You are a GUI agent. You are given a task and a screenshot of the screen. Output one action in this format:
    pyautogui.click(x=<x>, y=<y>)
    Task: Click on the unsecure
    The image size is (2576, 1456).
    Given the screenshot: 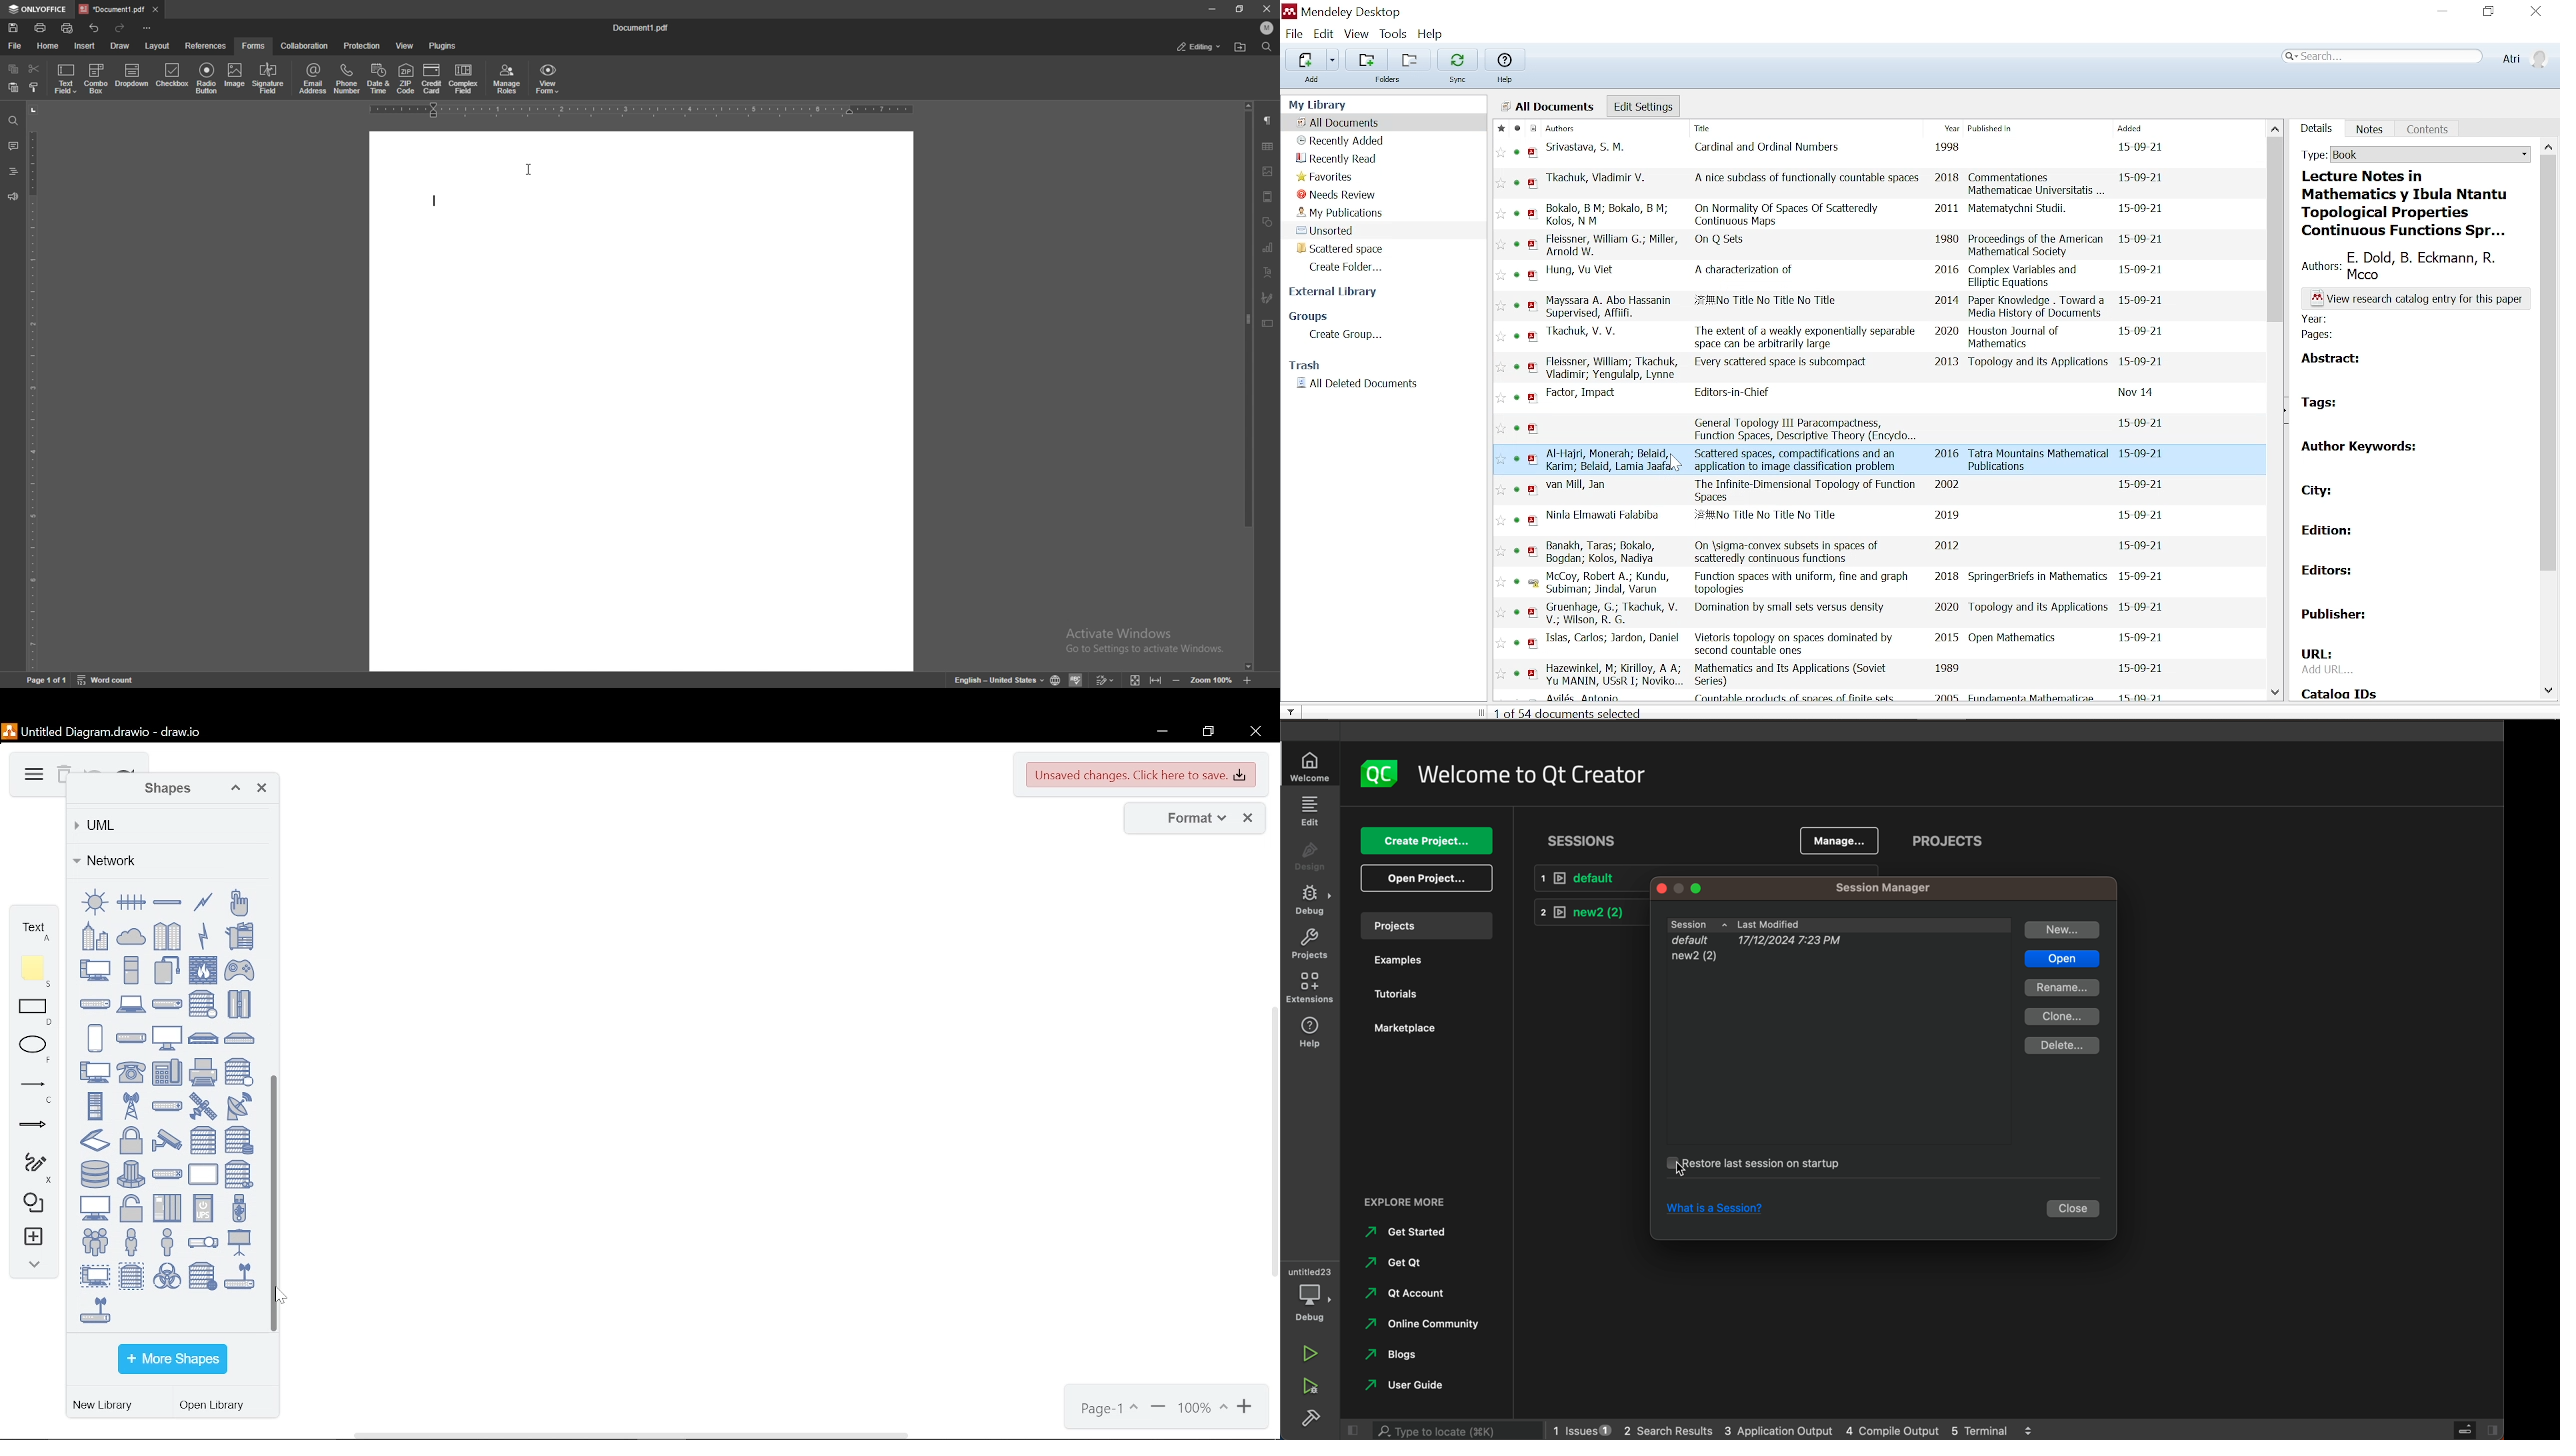 What is the action you would take?
    pyautogui.click(x=131, y=1209)
    